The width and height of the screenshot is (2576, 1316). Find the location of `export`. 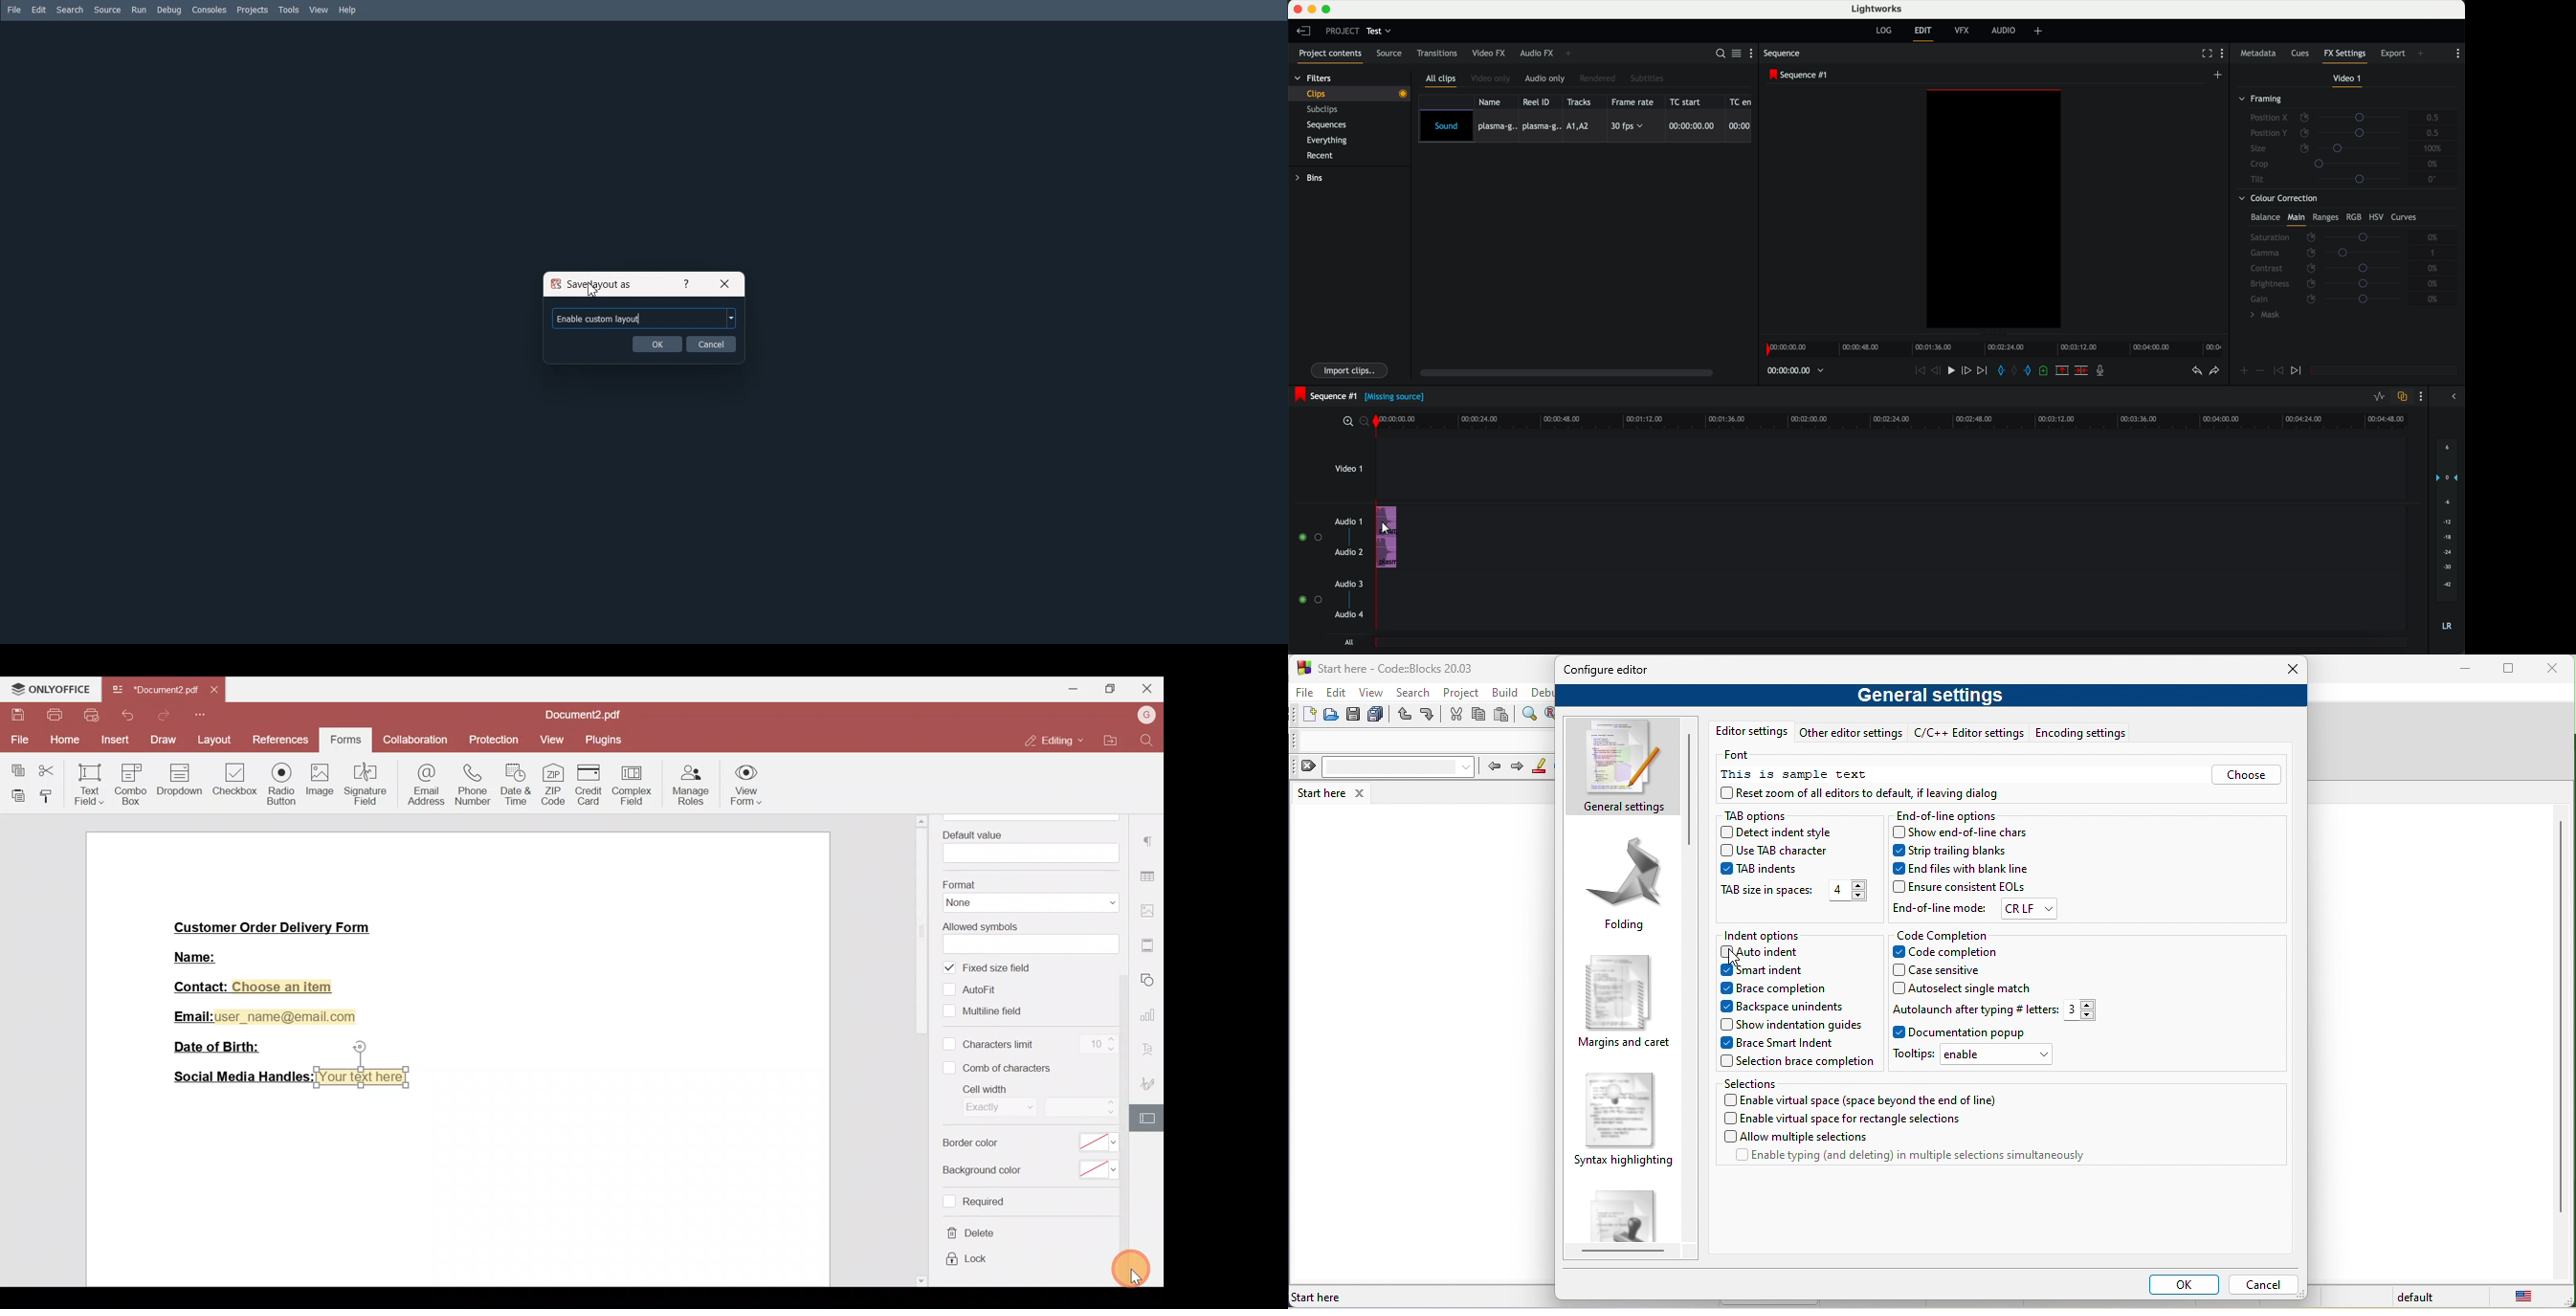

export is located at coordinates (2392, 53).